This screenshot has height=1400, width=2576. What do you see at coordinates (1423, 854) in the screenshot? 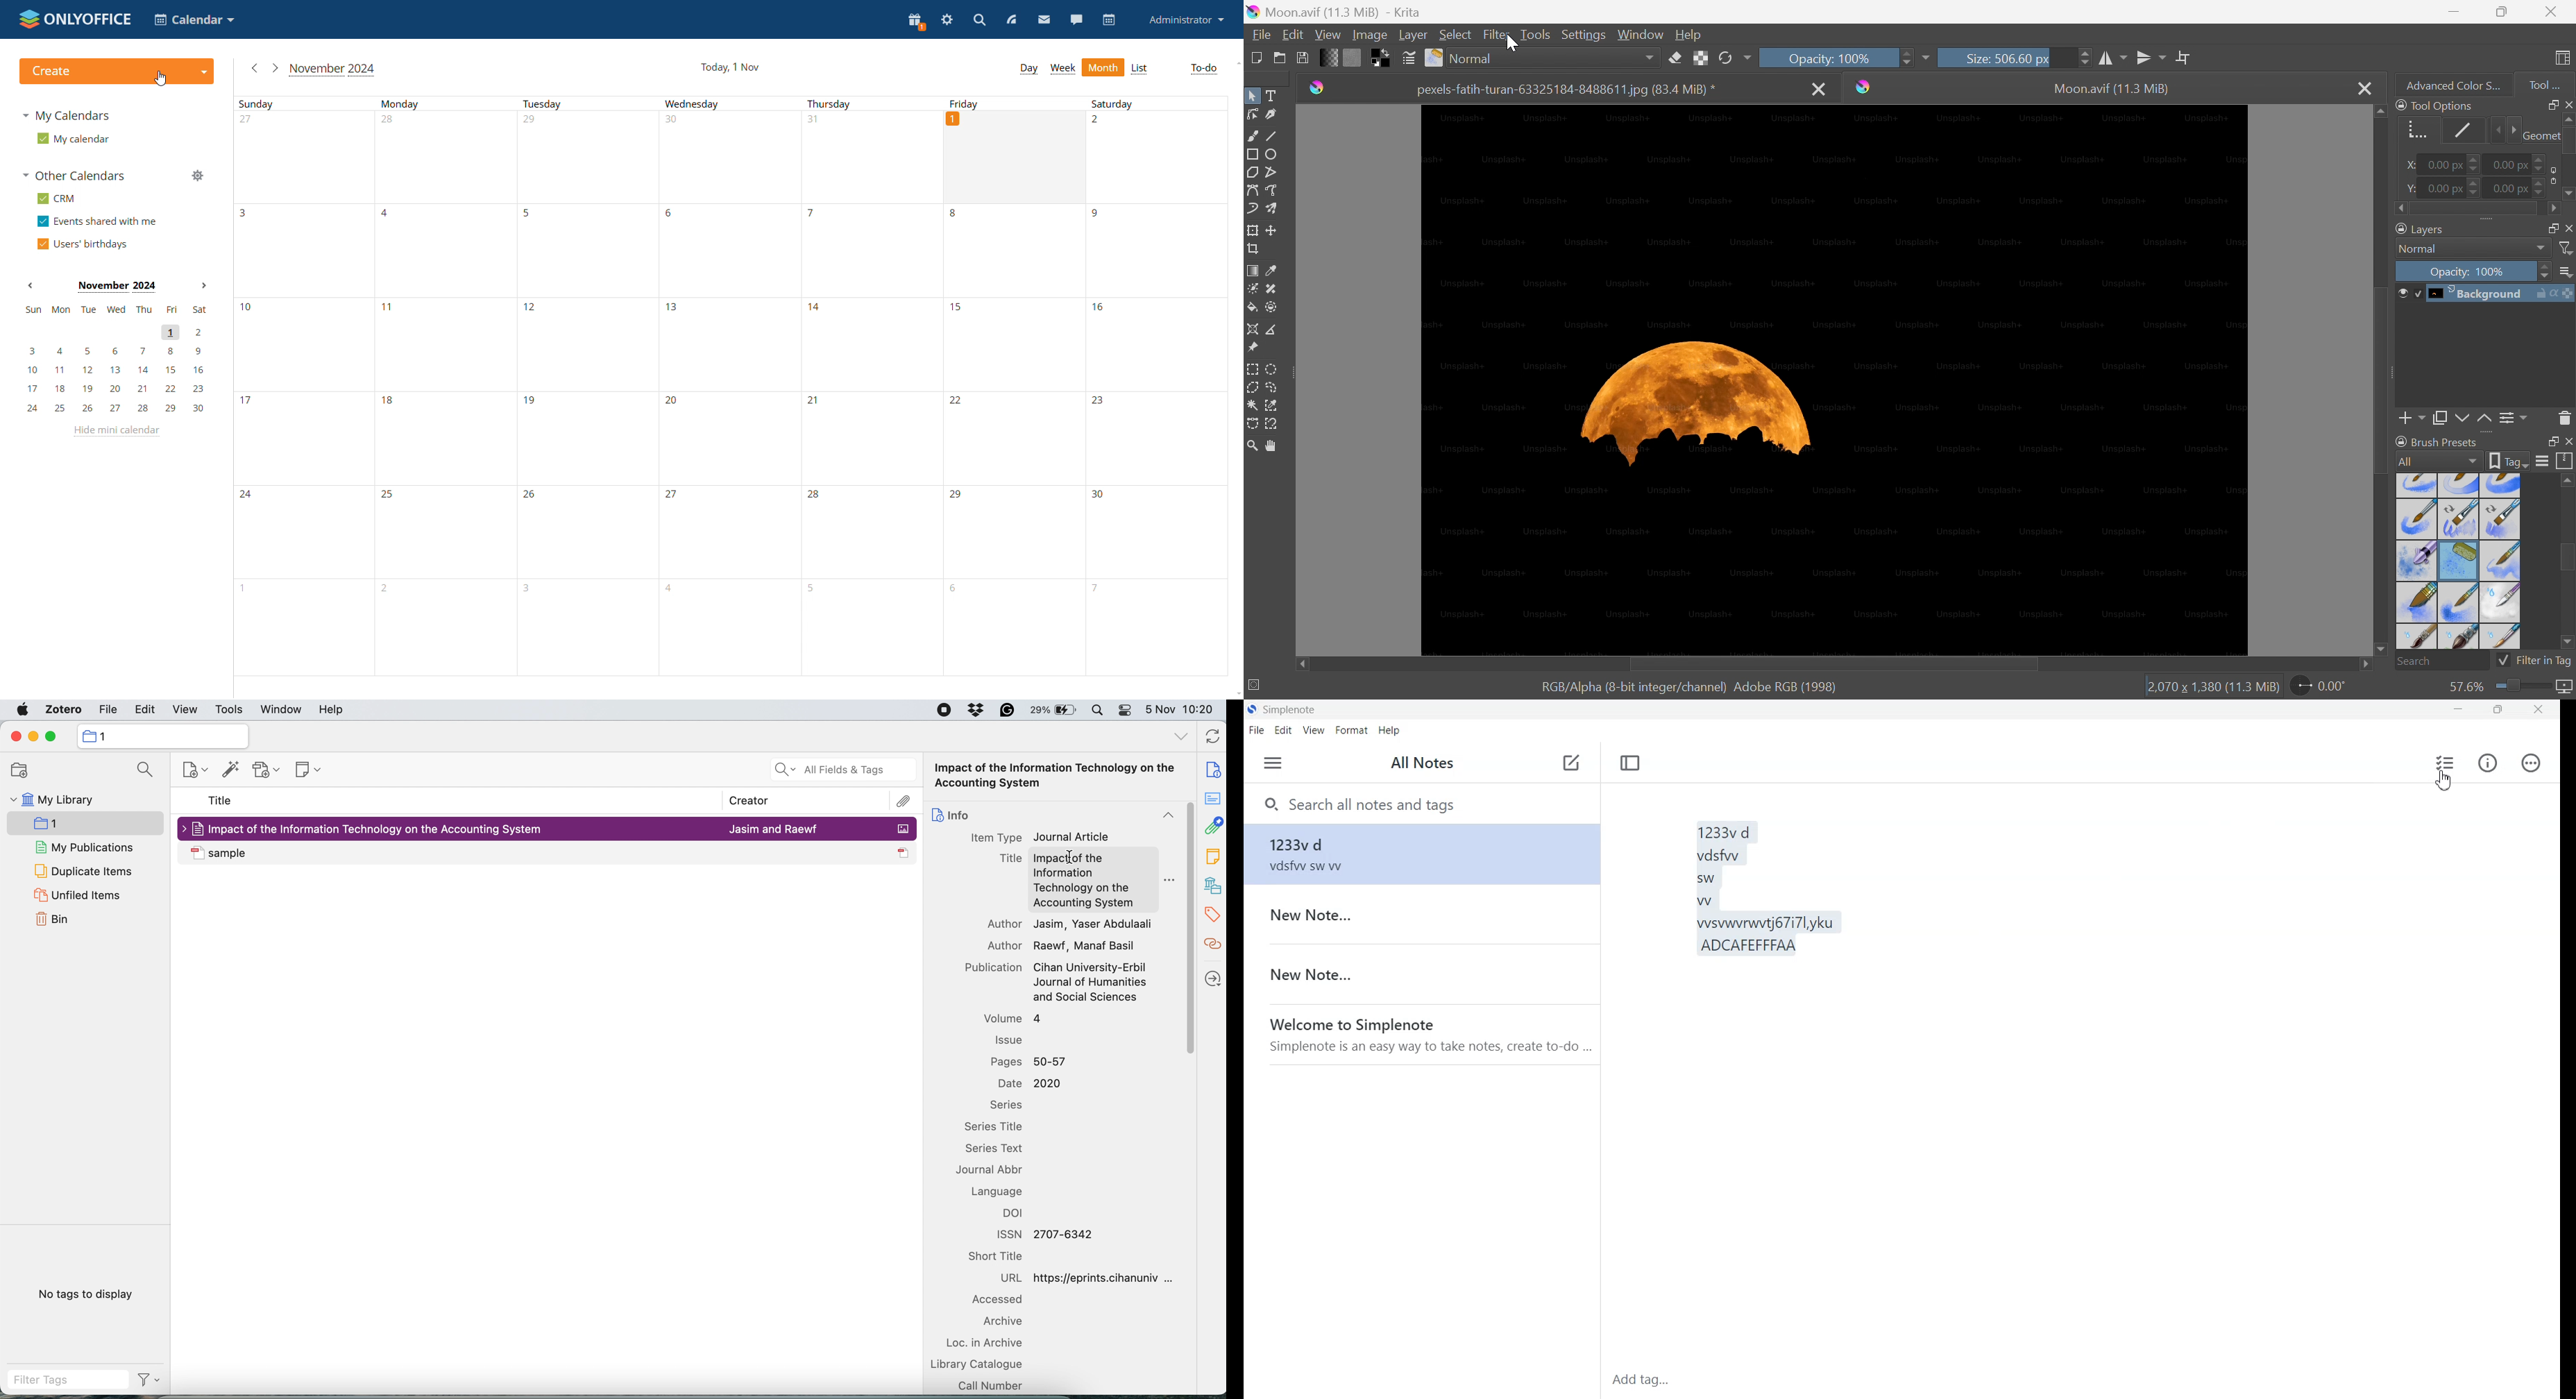
I see `Note file - 1233v d` at bounding box center [1423, 854].